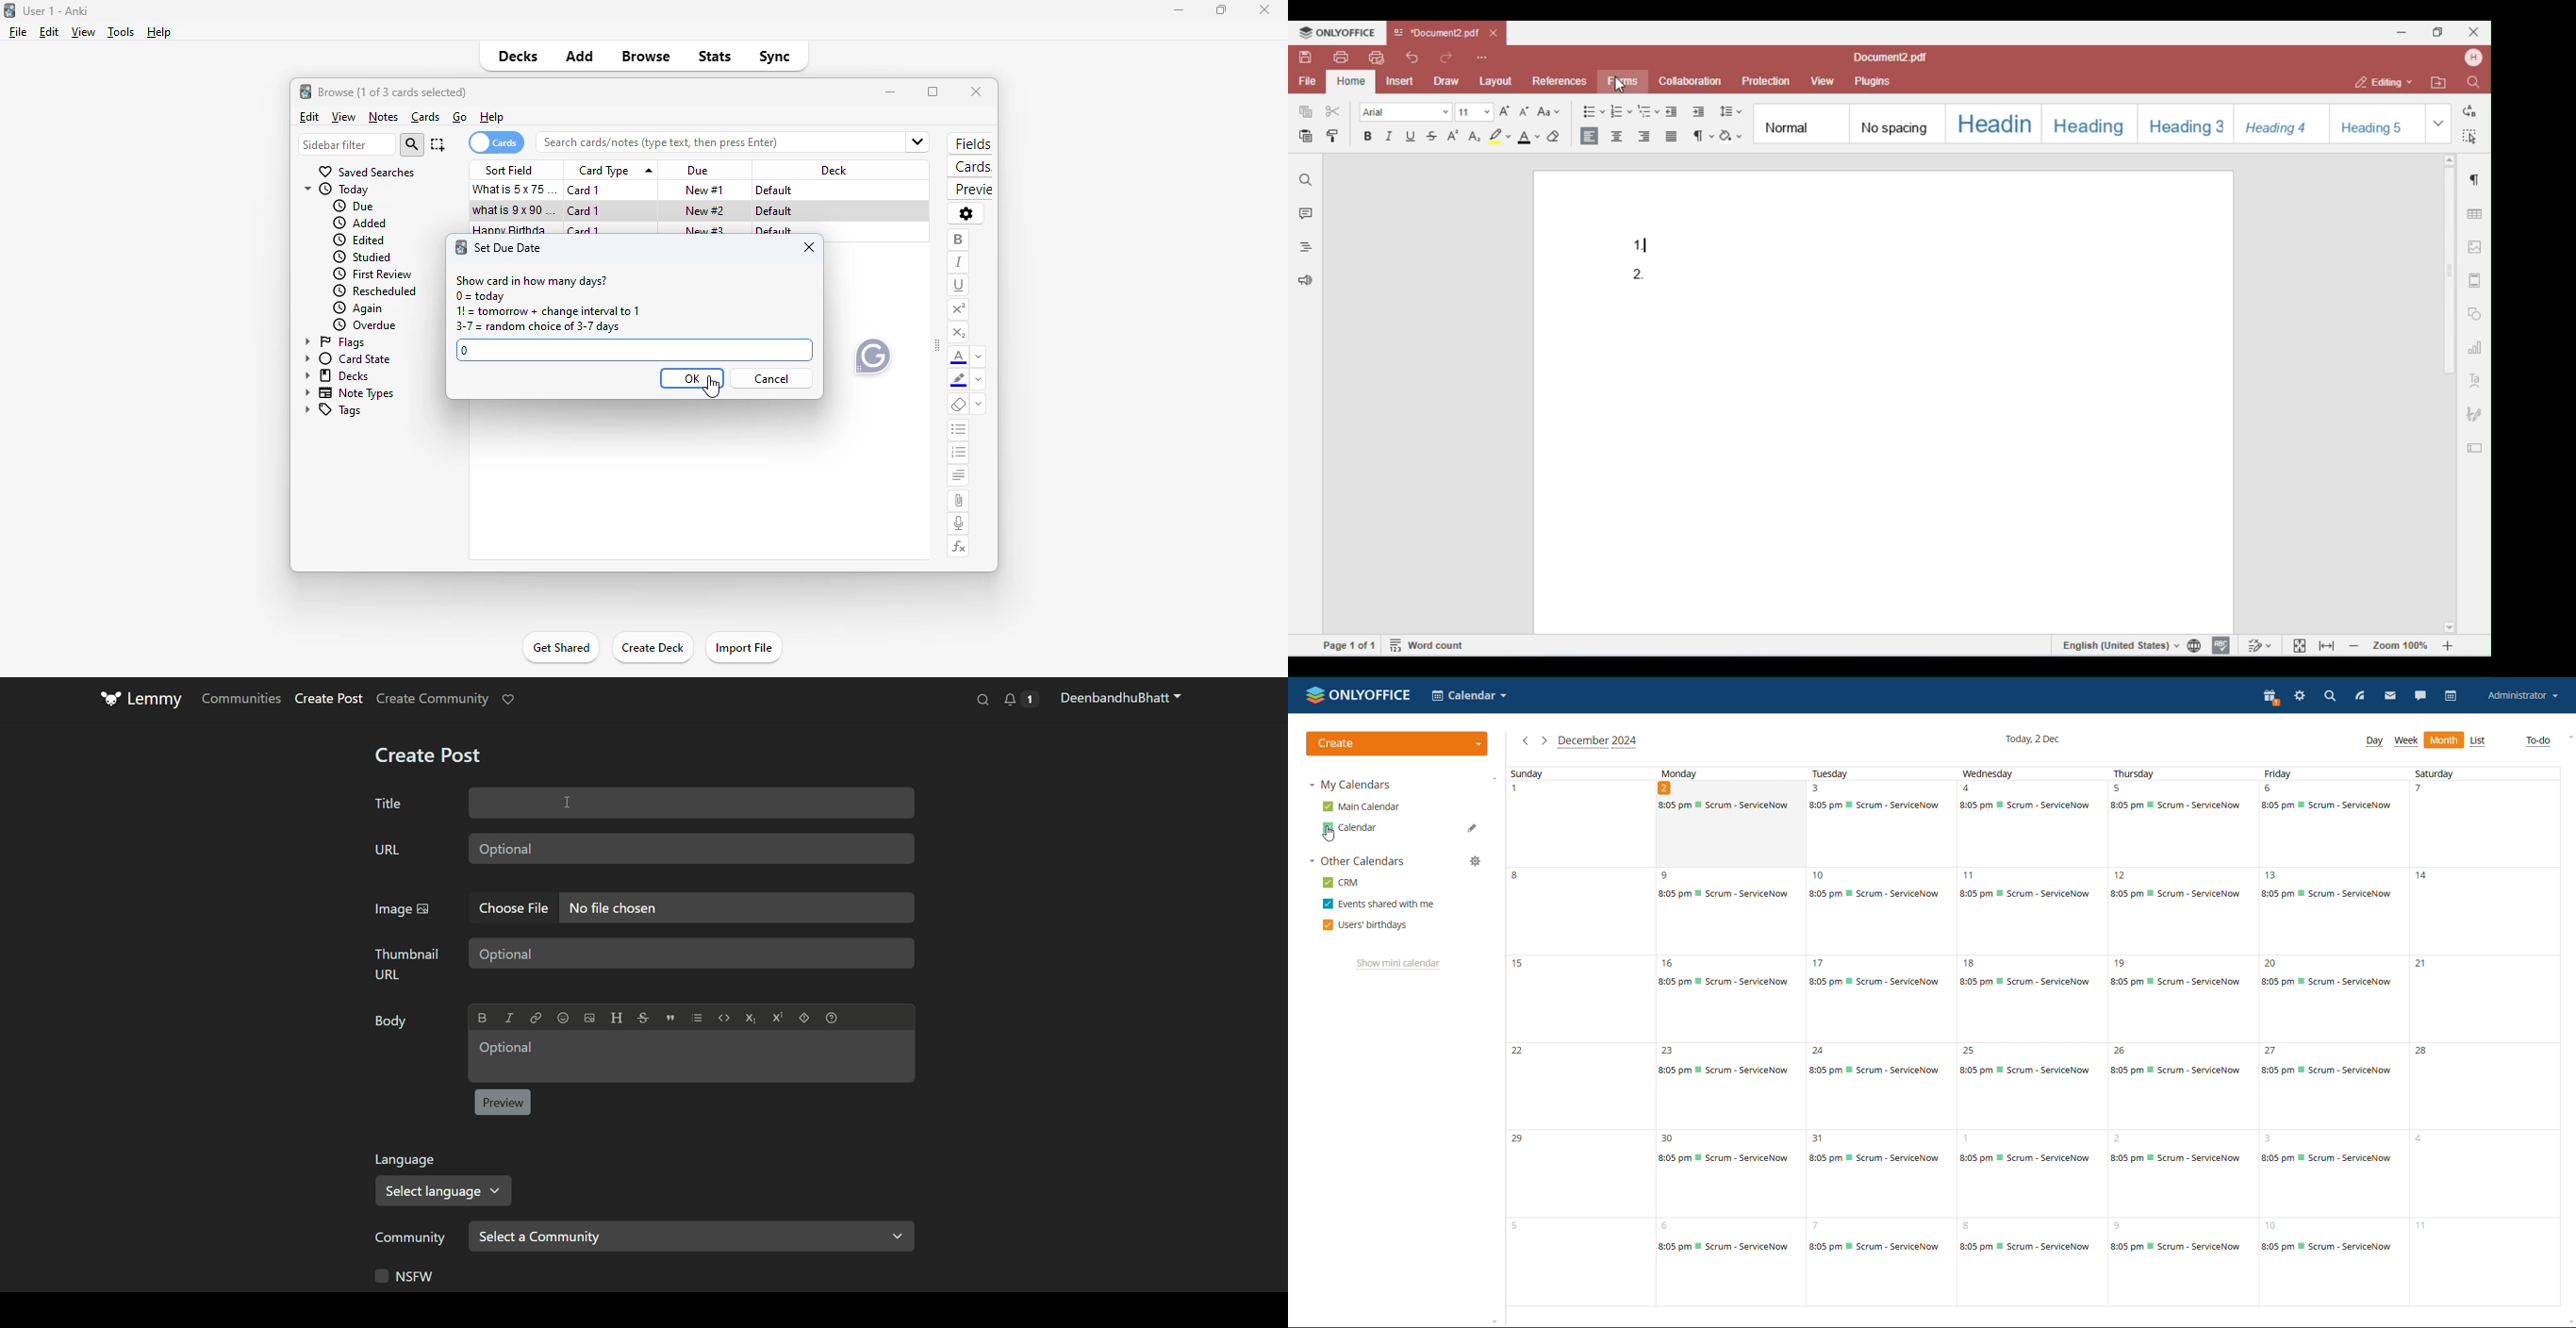  Describe the element at coordinates (979, 405) in the screenshot. I see `select formatting to remove` at that location.